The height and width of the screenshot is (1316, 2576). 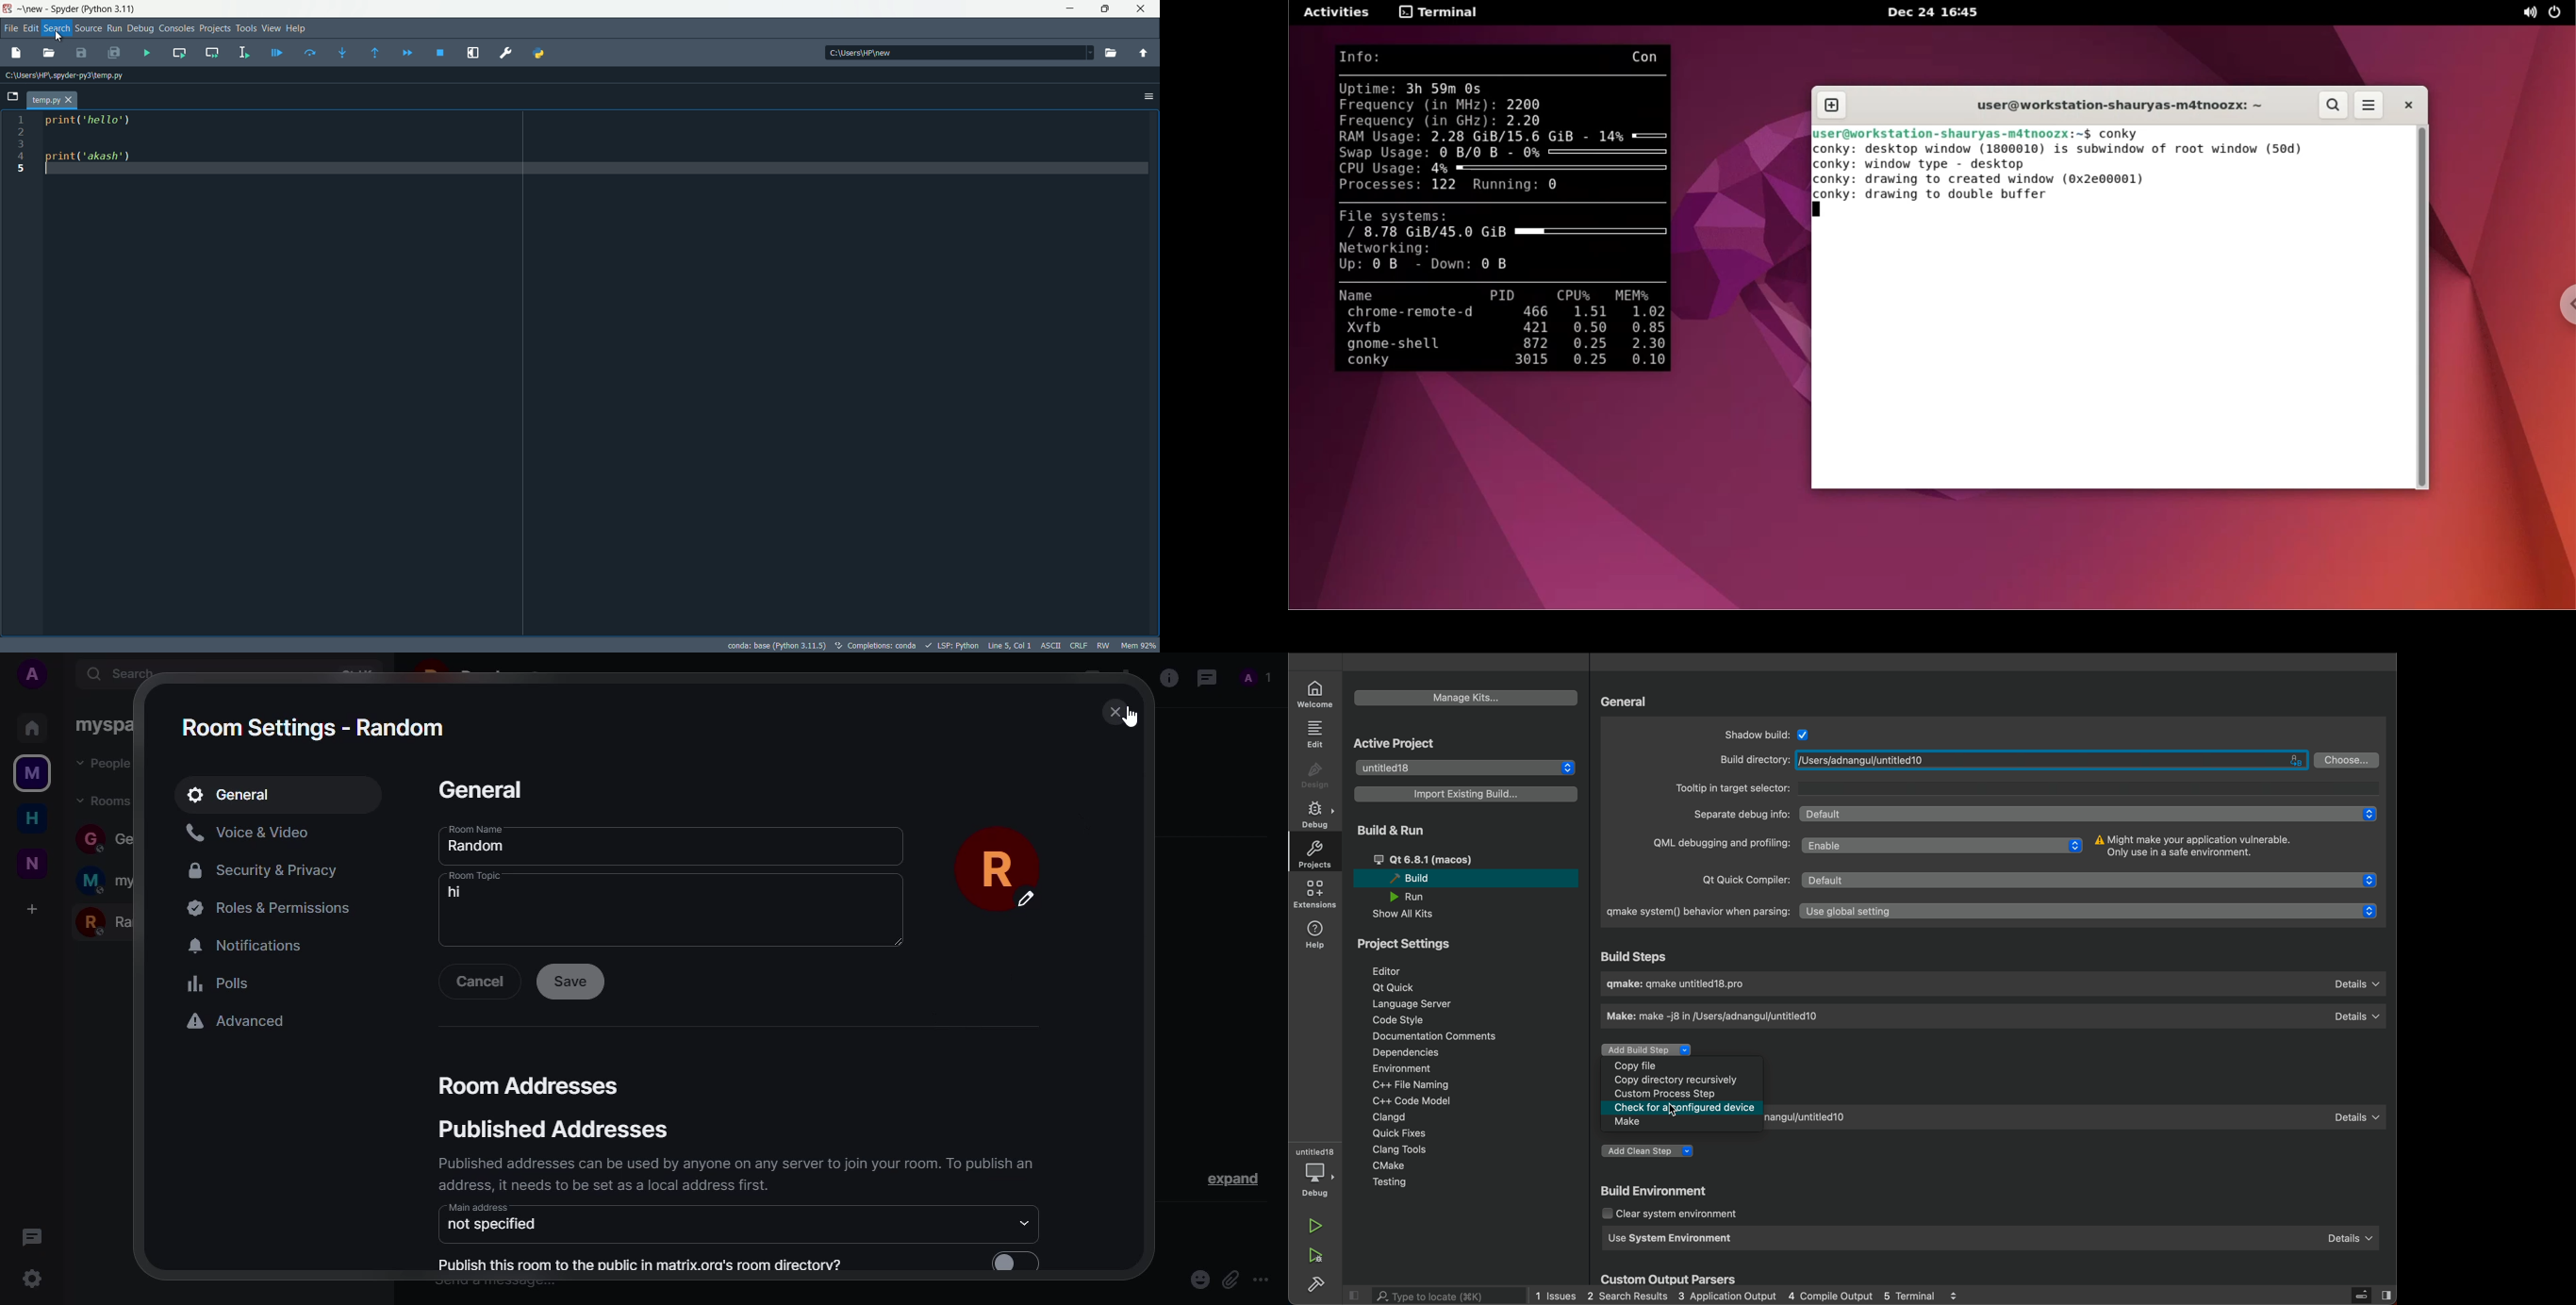 What do you see at coordinates (1048, 645) in the screenshot?
I see `ASCII` at bounding box center [1048, 645].